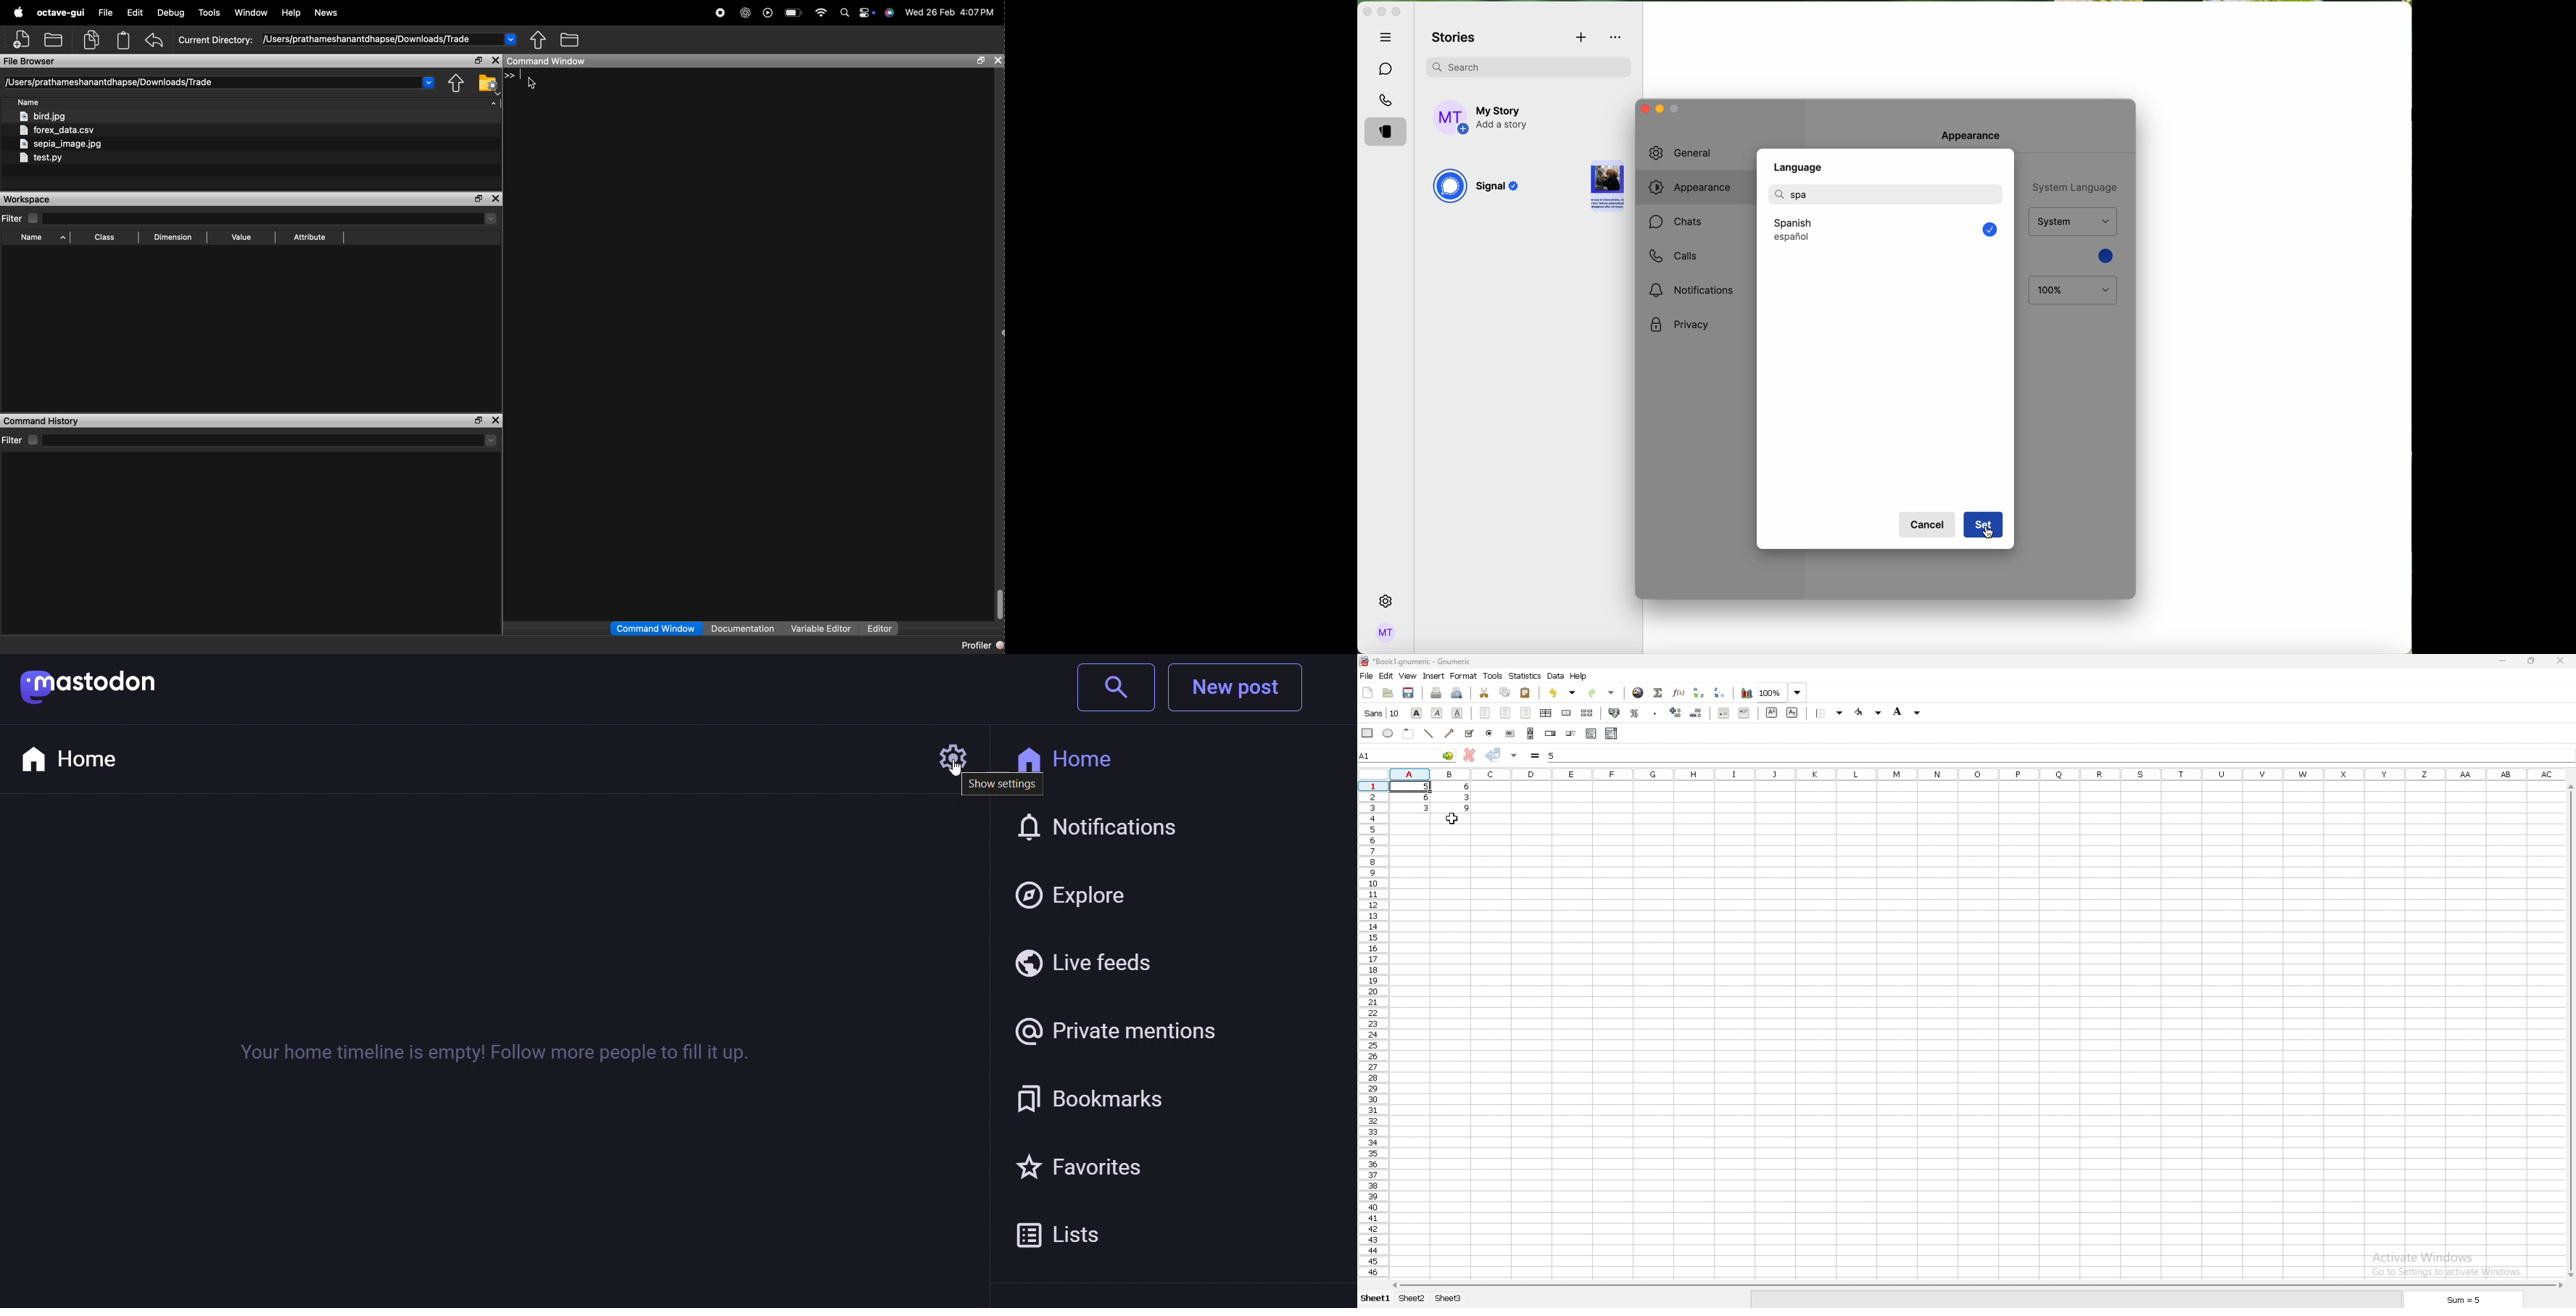 This screenshot has width=2576, height=1316. Describe the element at coordinates (1975, 134) in the screenshot. I see `Appearance` at that location.